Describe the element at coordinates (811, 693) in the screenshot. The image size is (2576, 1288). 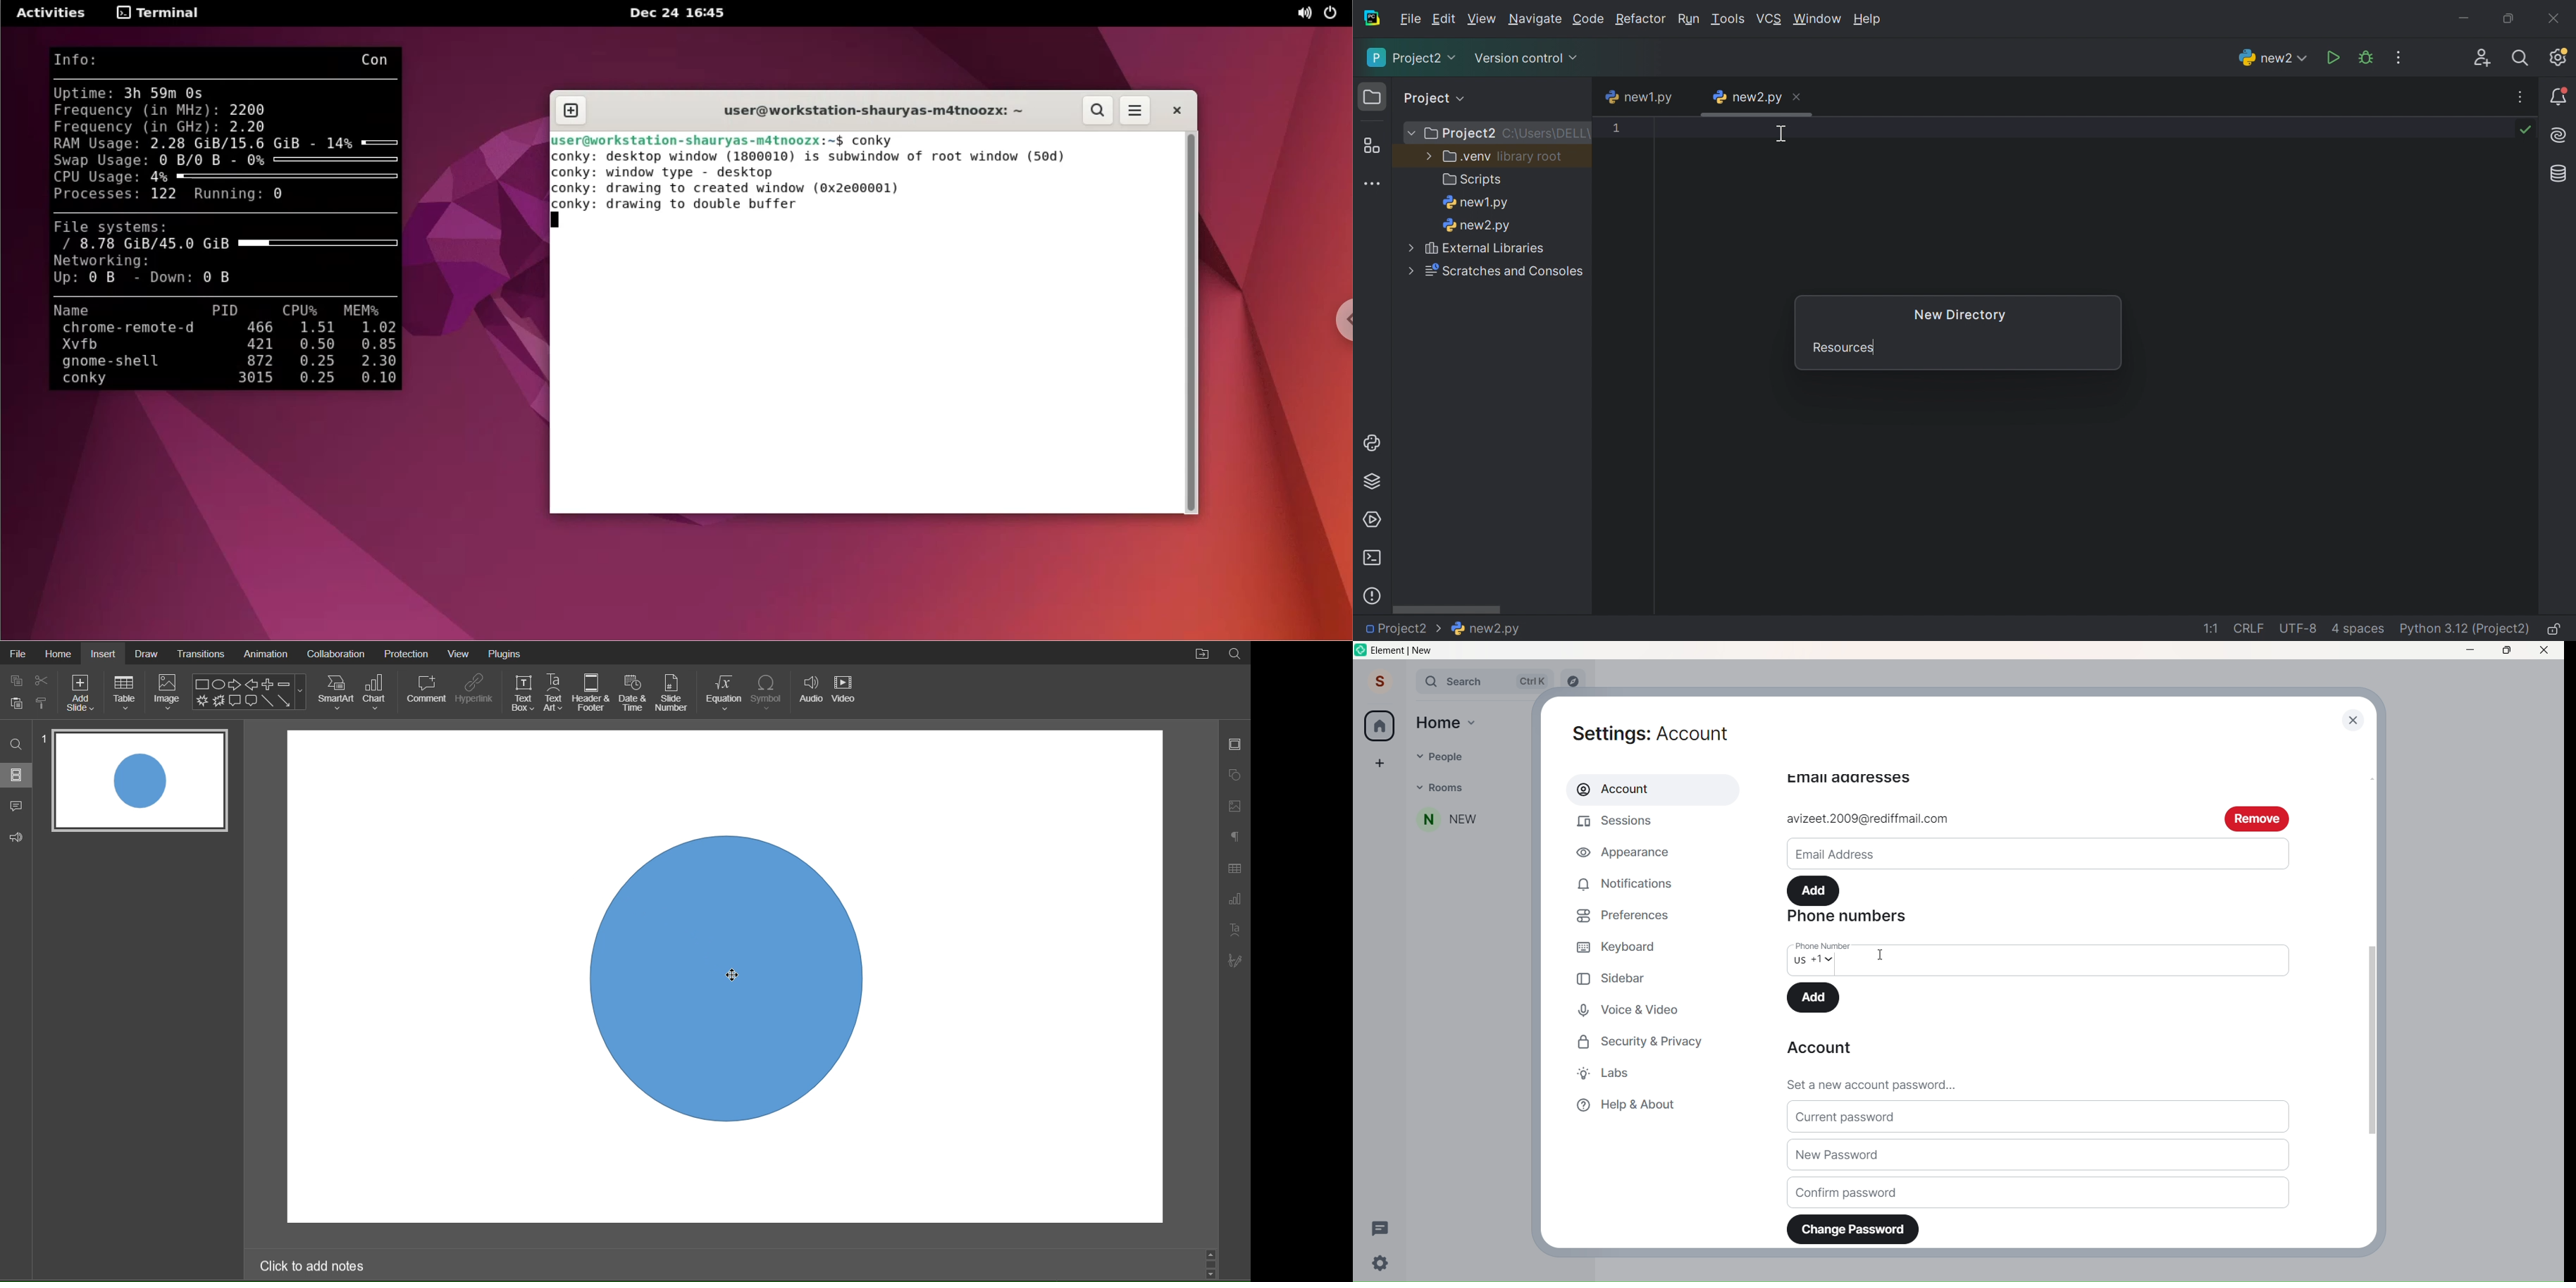
I see `Audio` at that location.